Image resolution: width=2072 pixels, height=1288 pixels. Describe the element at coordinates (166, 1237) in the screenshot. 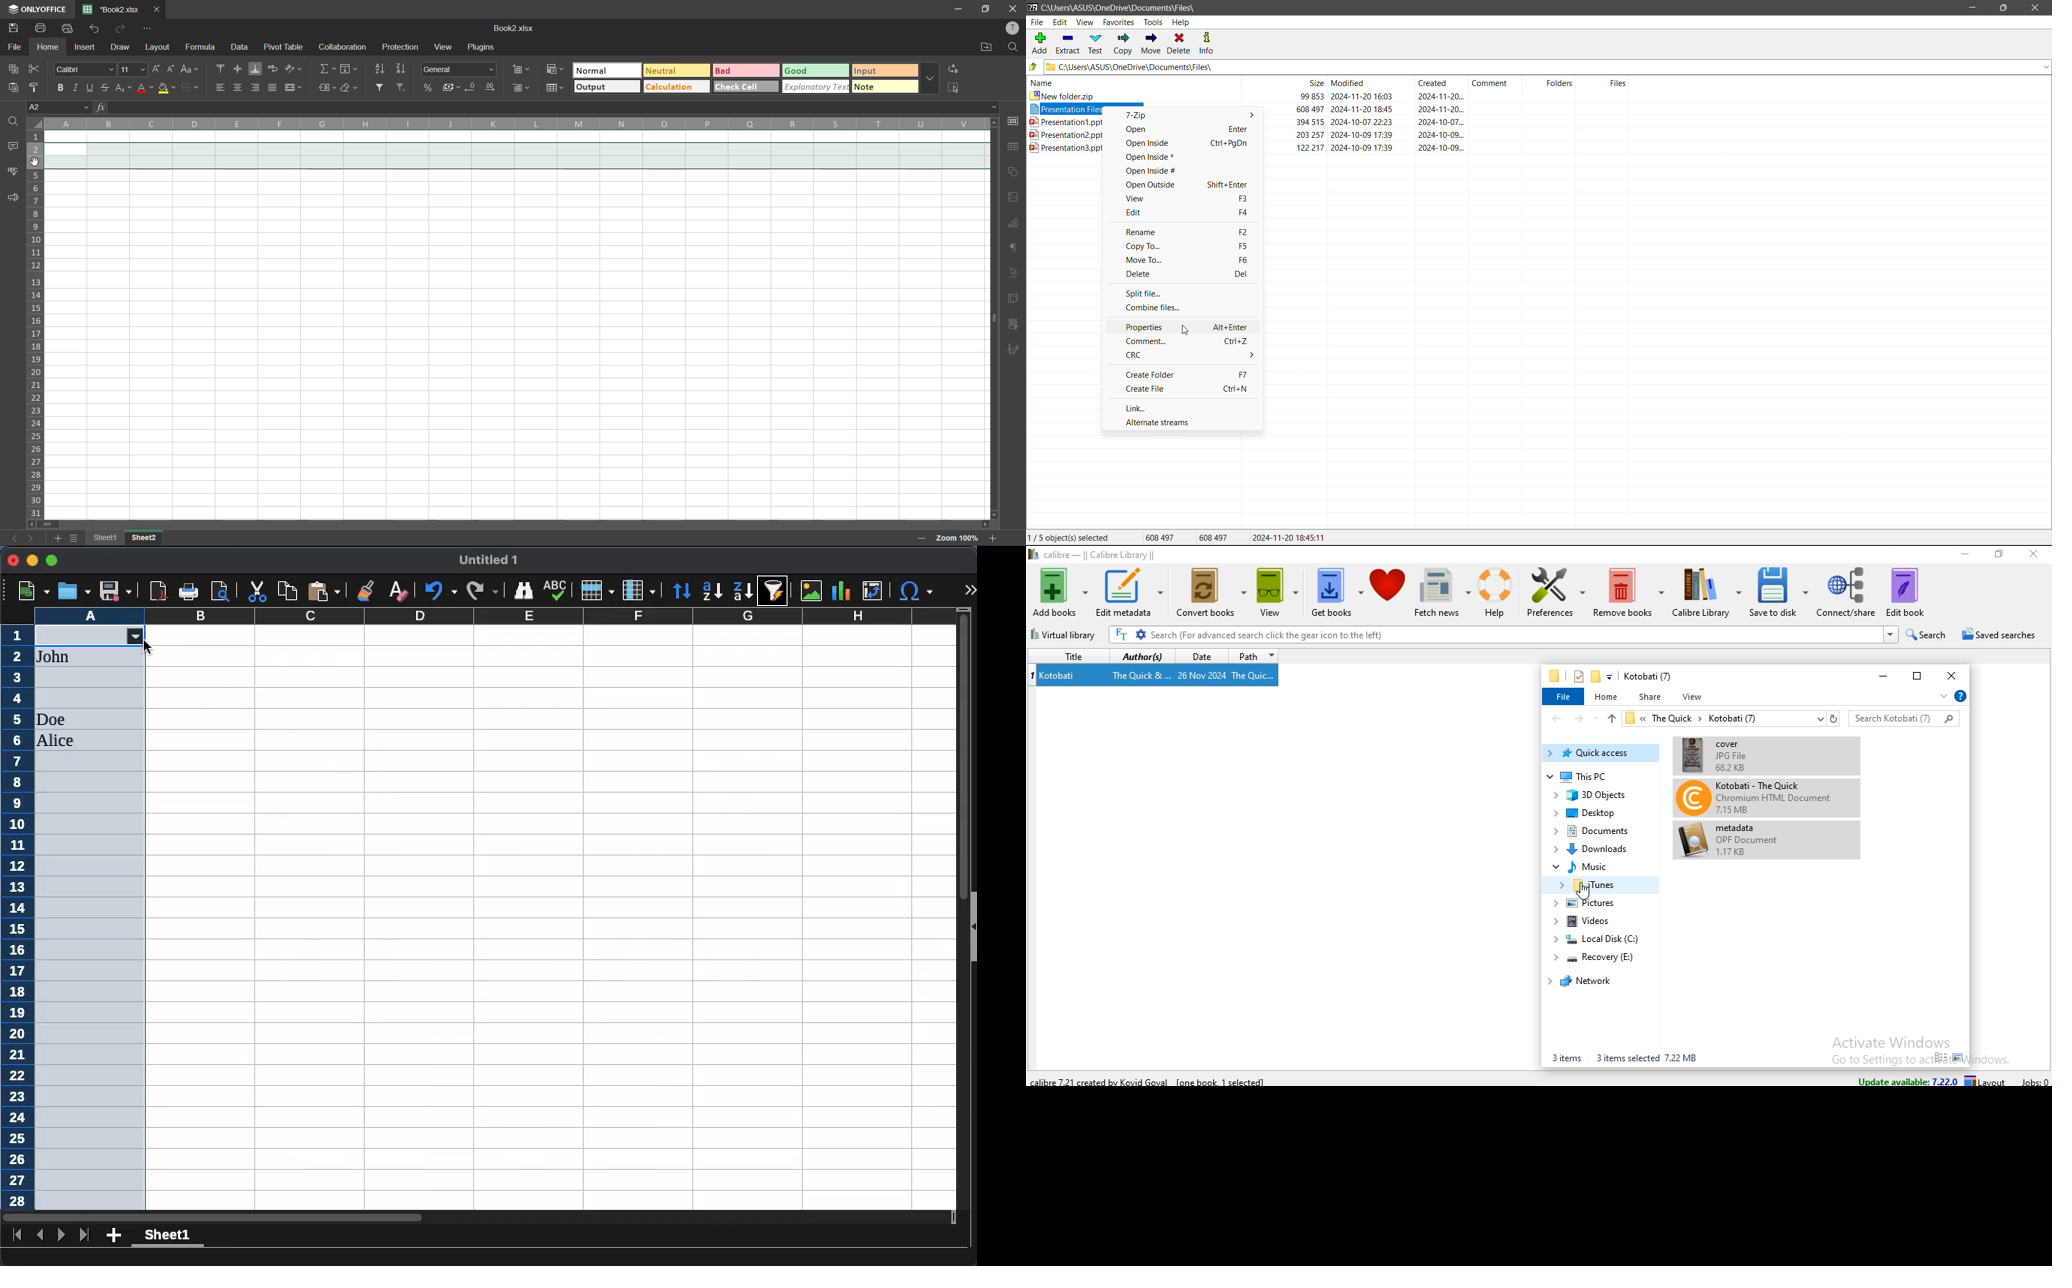

I see `sheet1` at that location.